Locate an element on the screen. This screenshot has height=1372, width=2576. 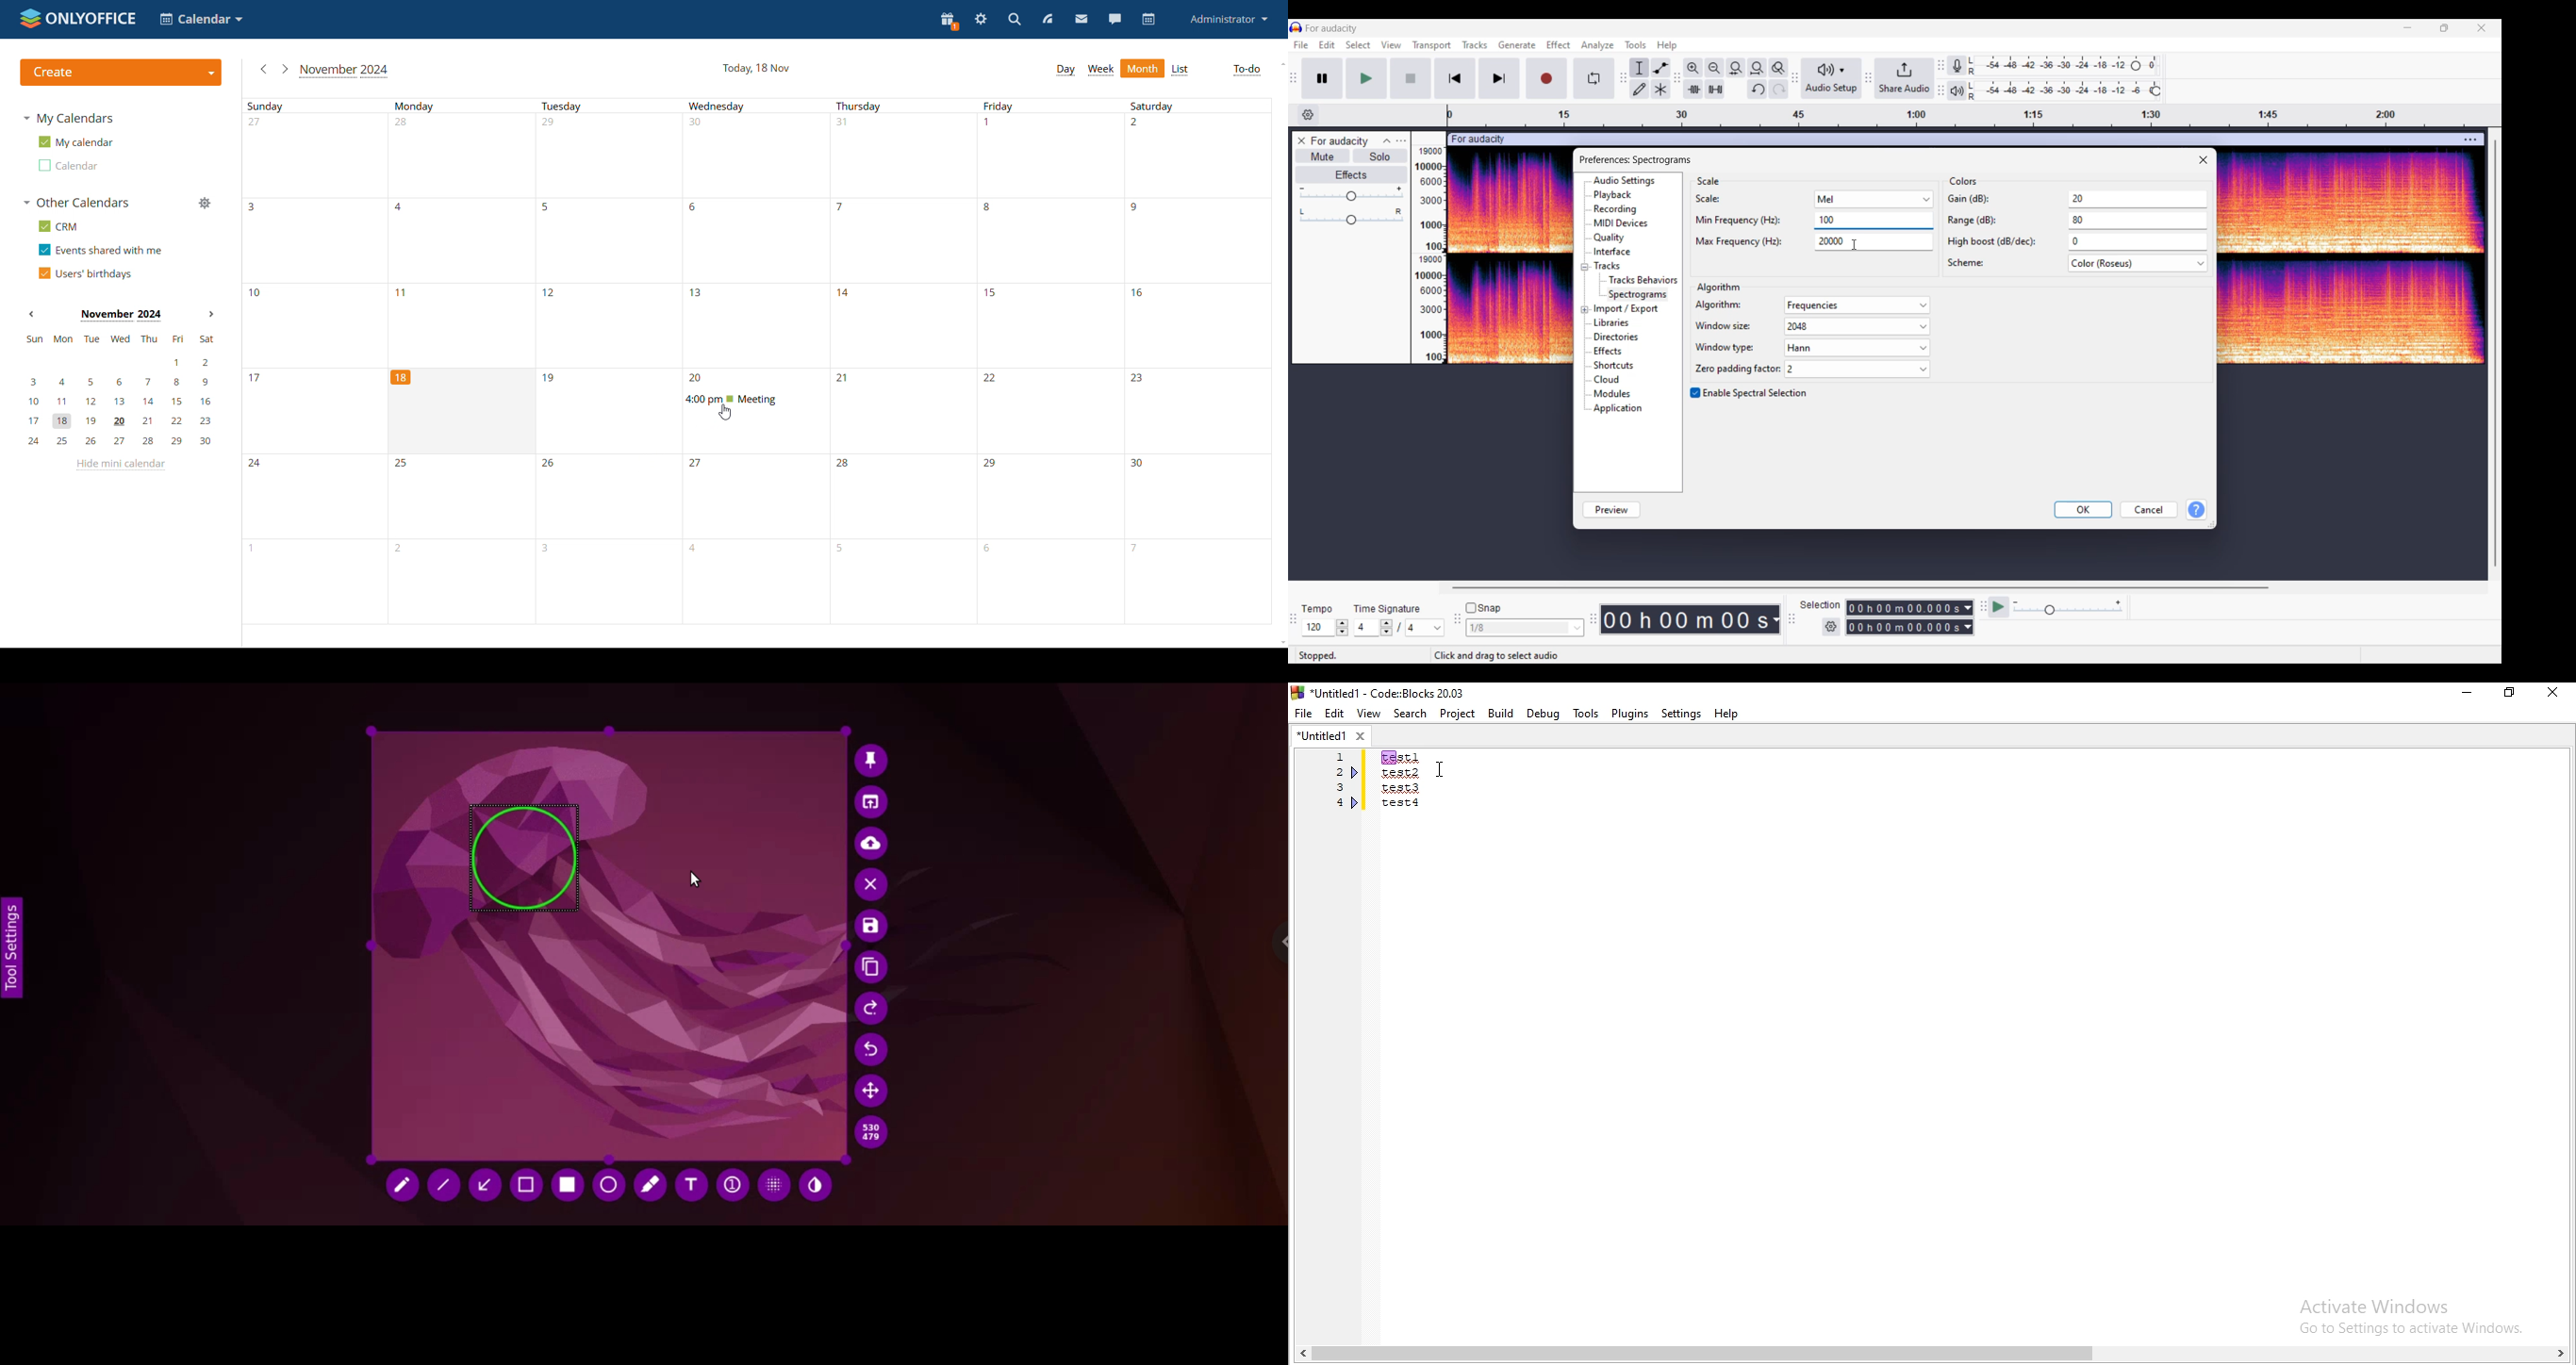
range is located at coordinates (2076, 223).